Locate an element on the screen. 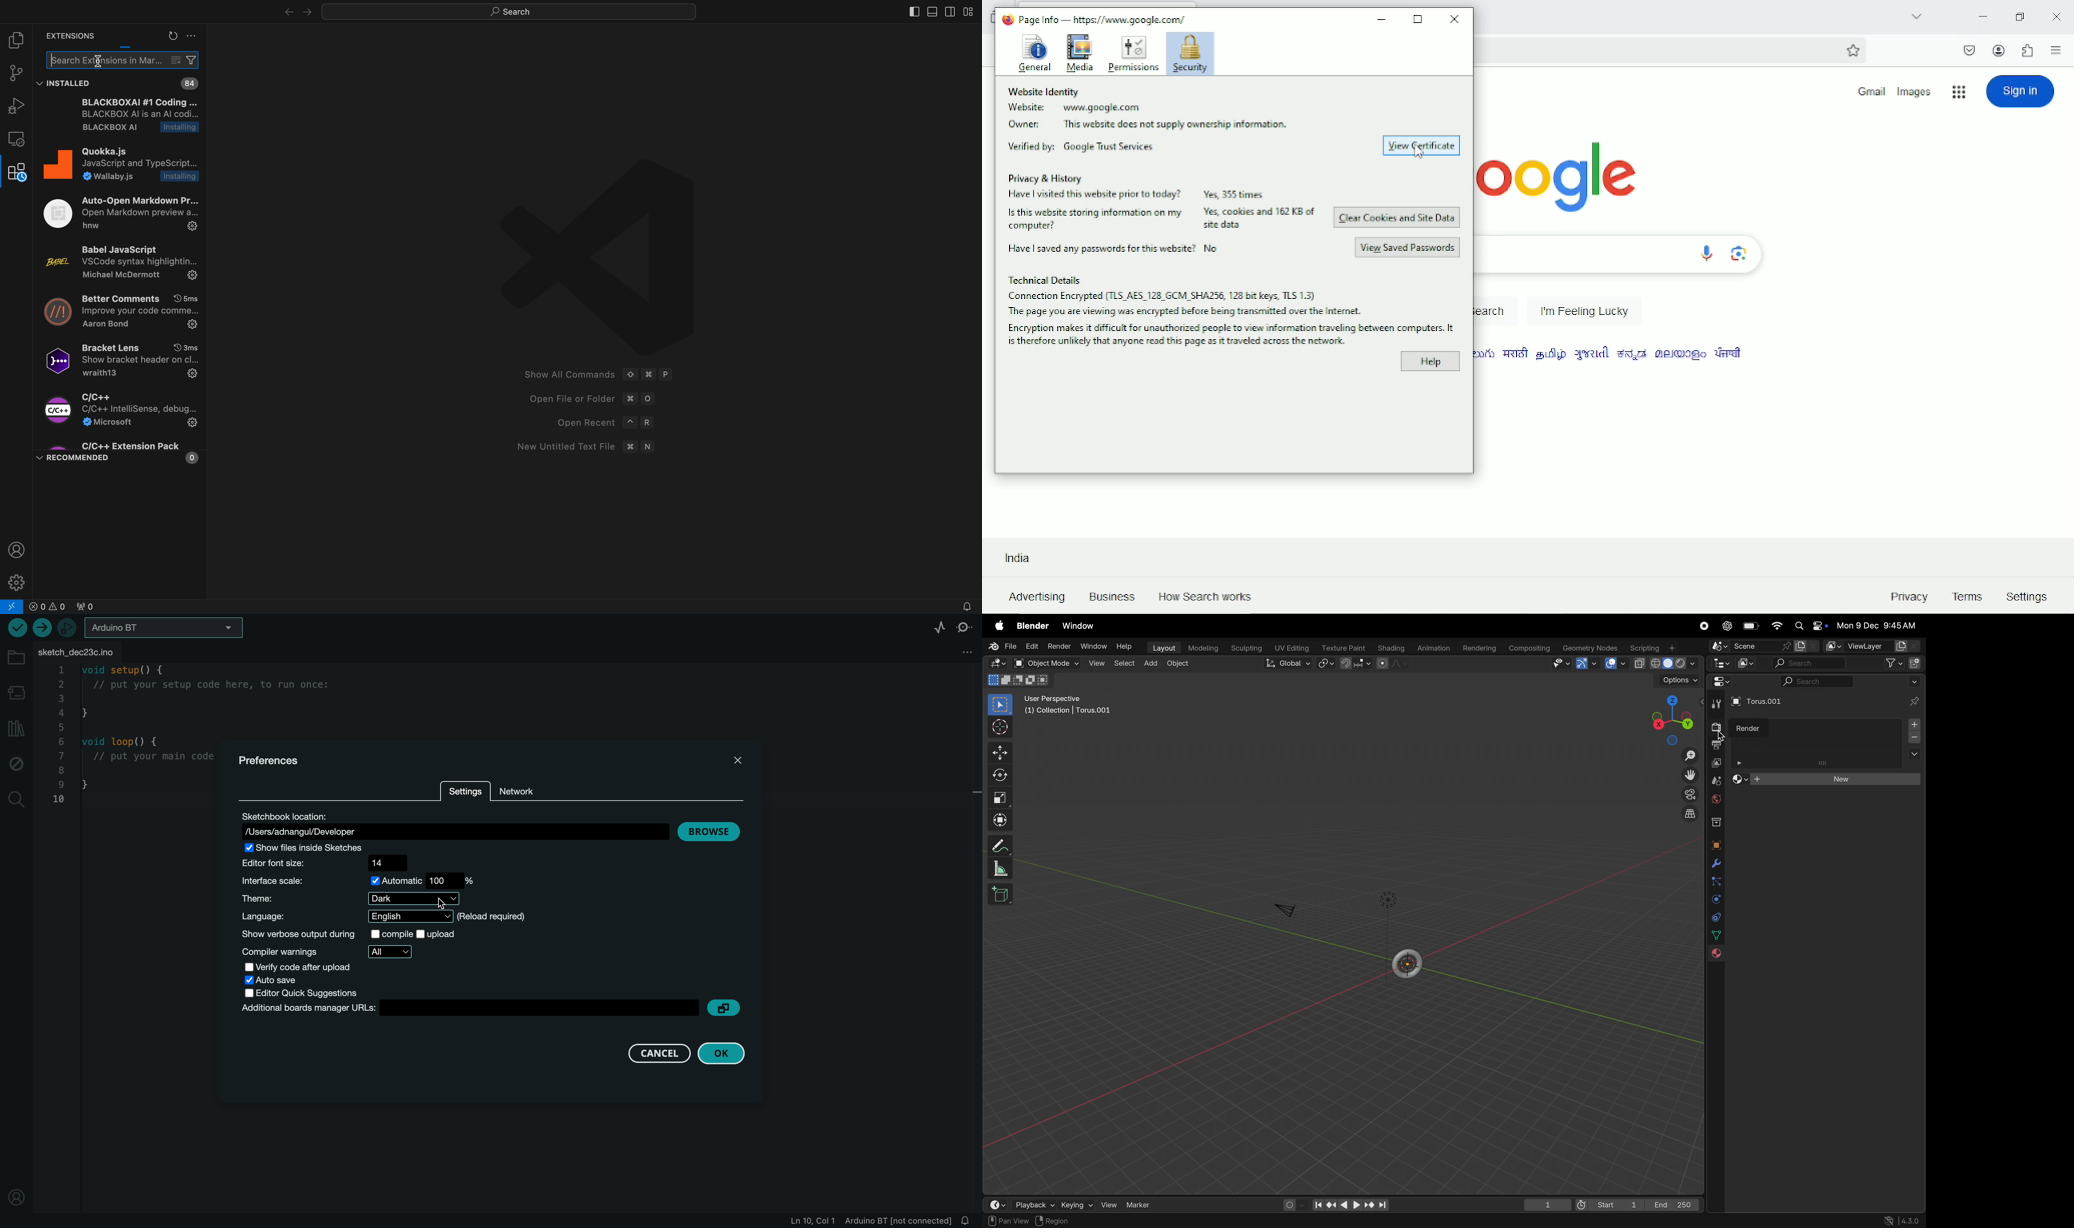 This screenshot has width=2100, height=1232. logo is located at coordinates (1566, 176).